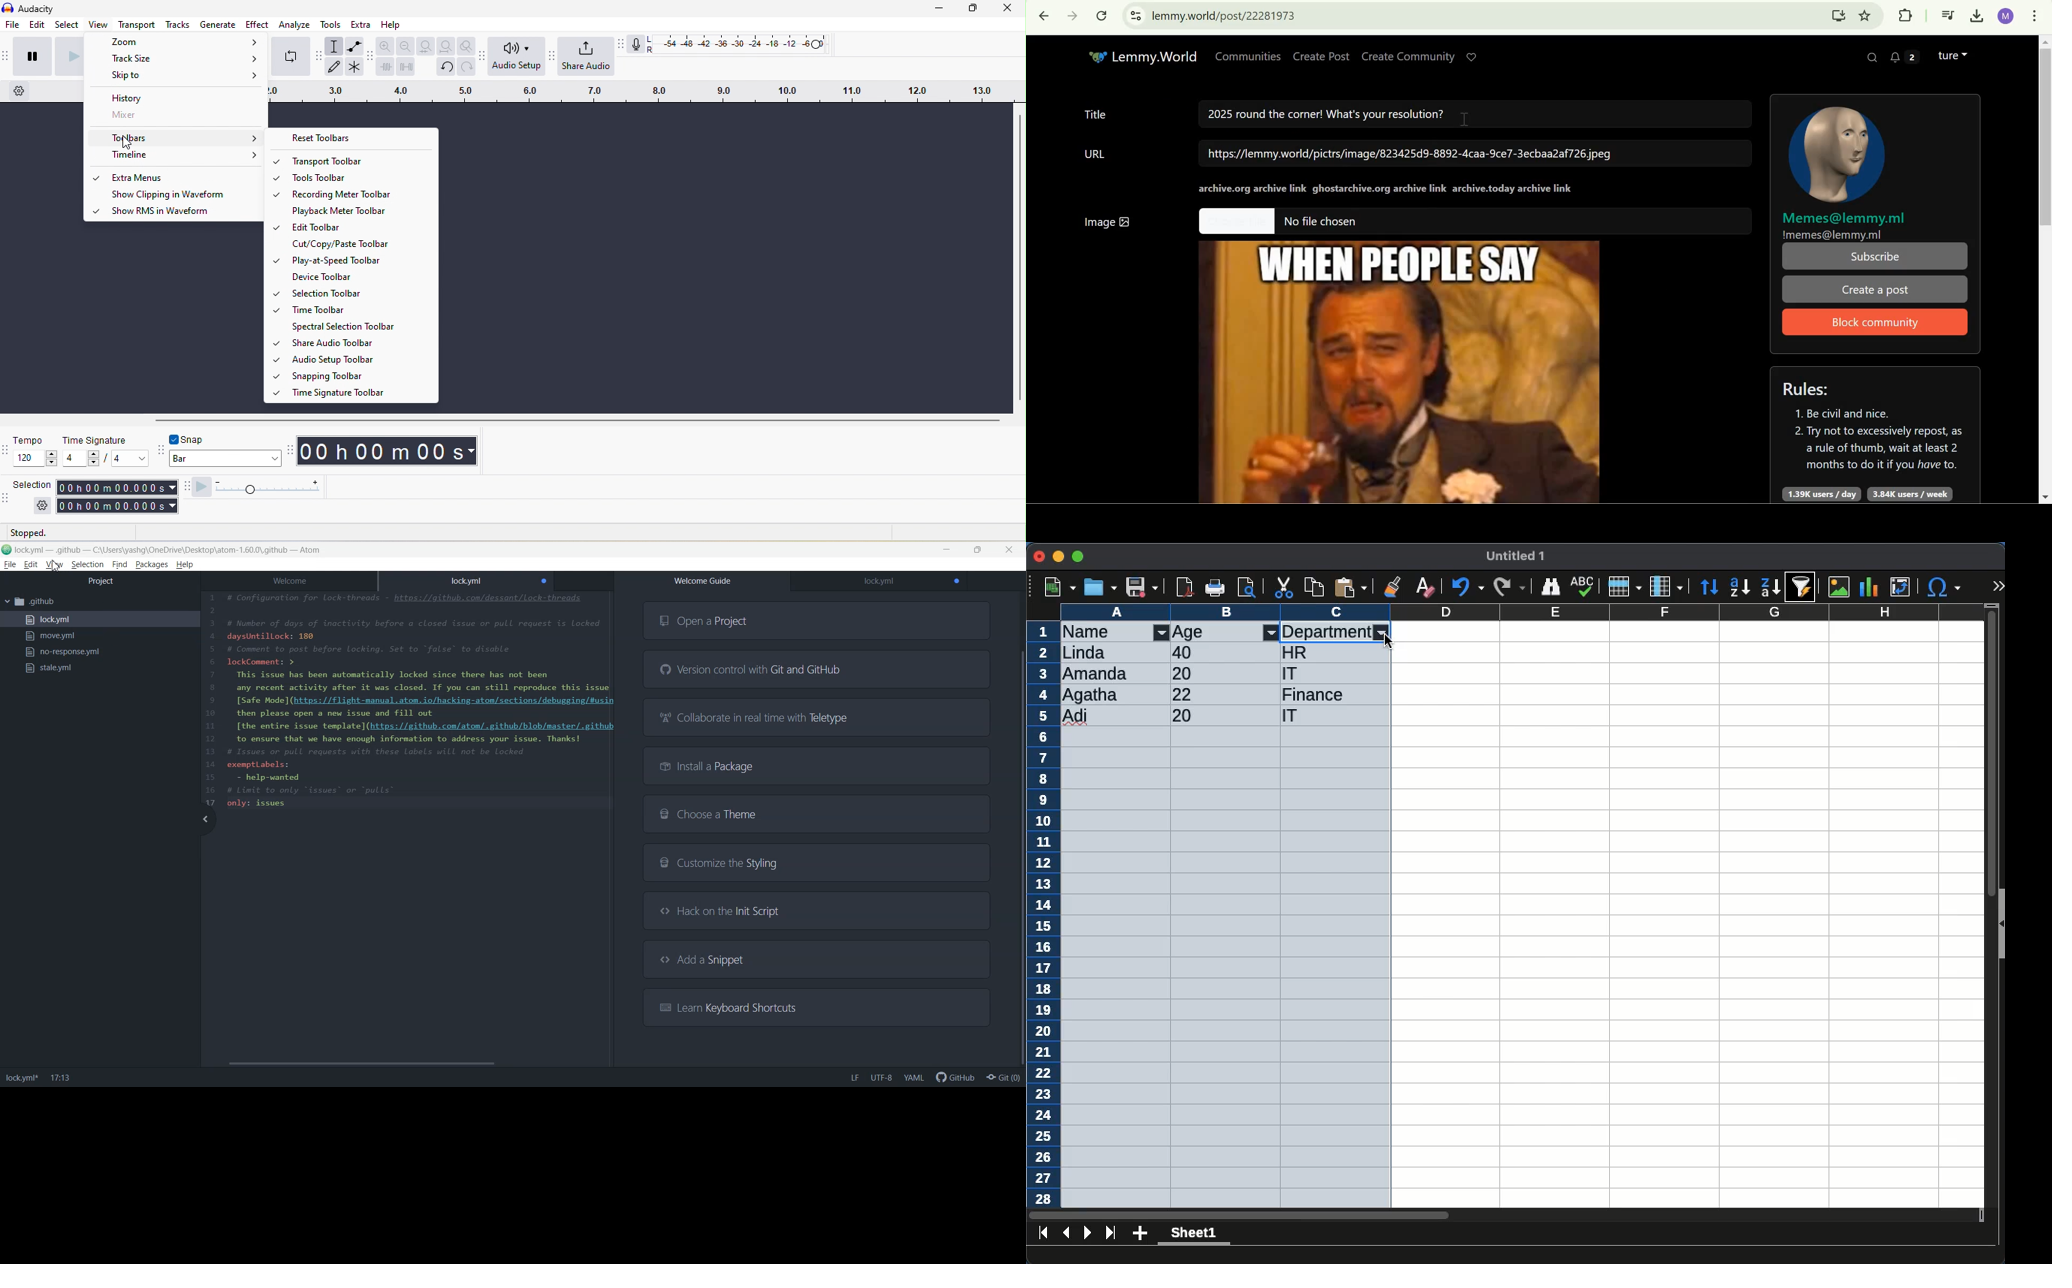 This screenshot has height=1288, width=2072. Describe the element at coordinates (288, 452) in the screenshot. I see `audacity time toolbar` at that location.